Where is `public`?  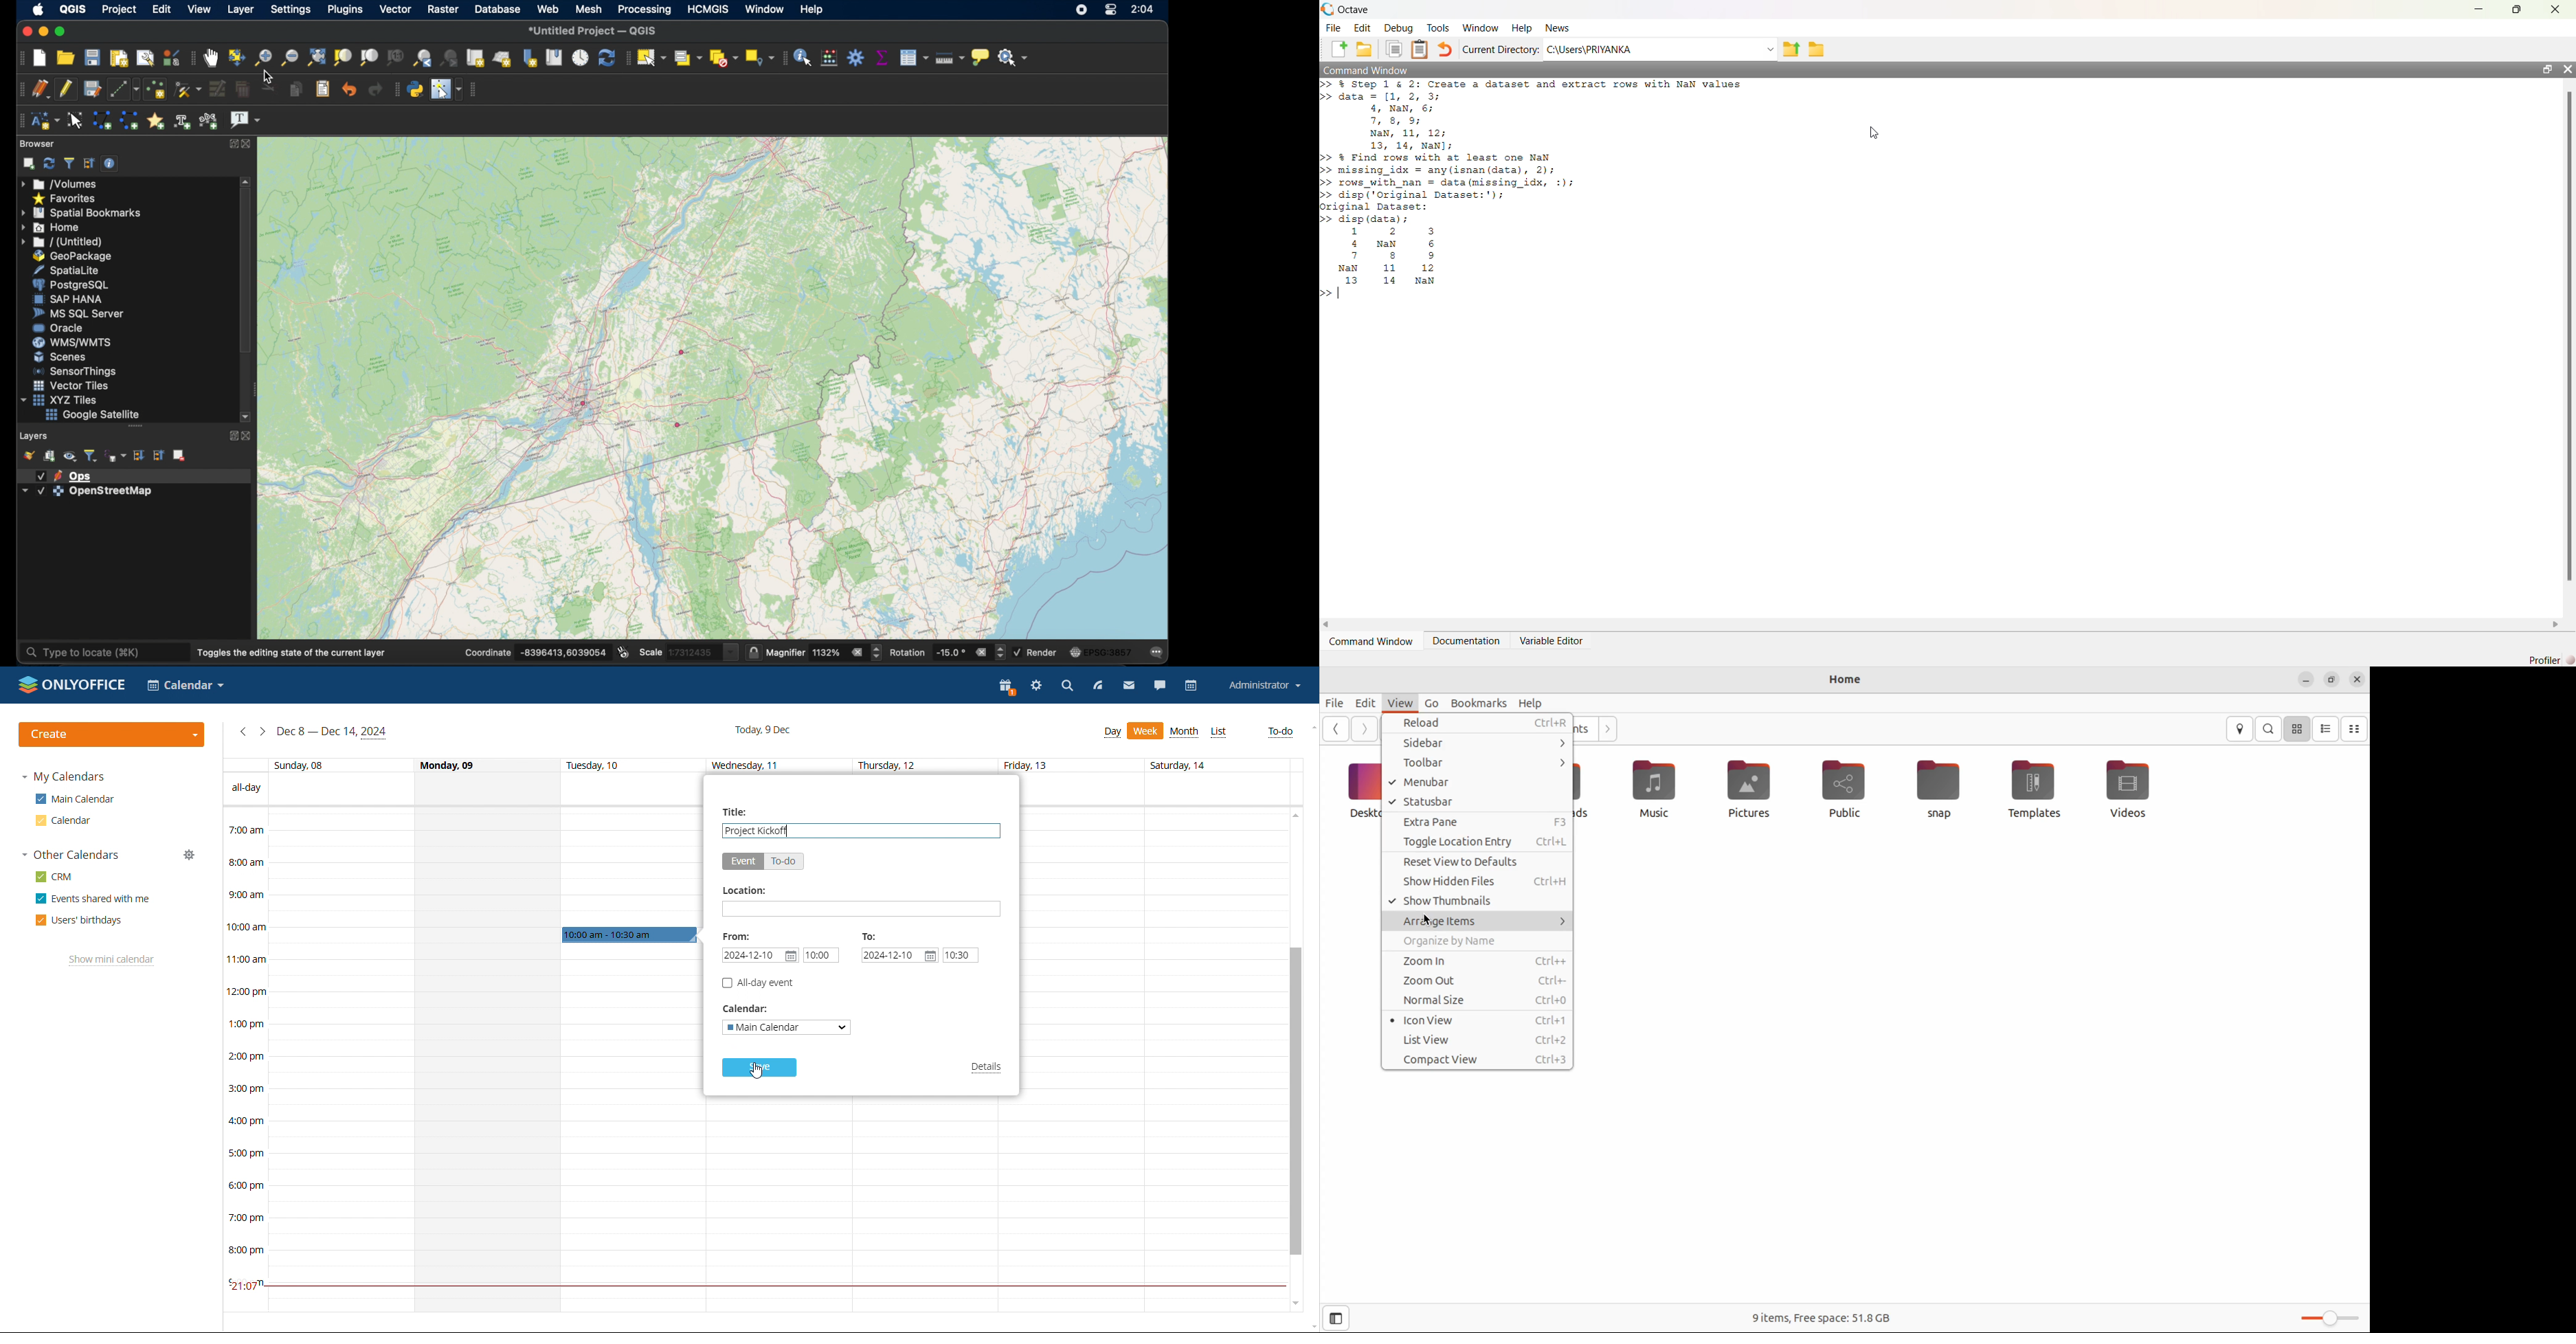
public is located at coordinates (1841, 787).